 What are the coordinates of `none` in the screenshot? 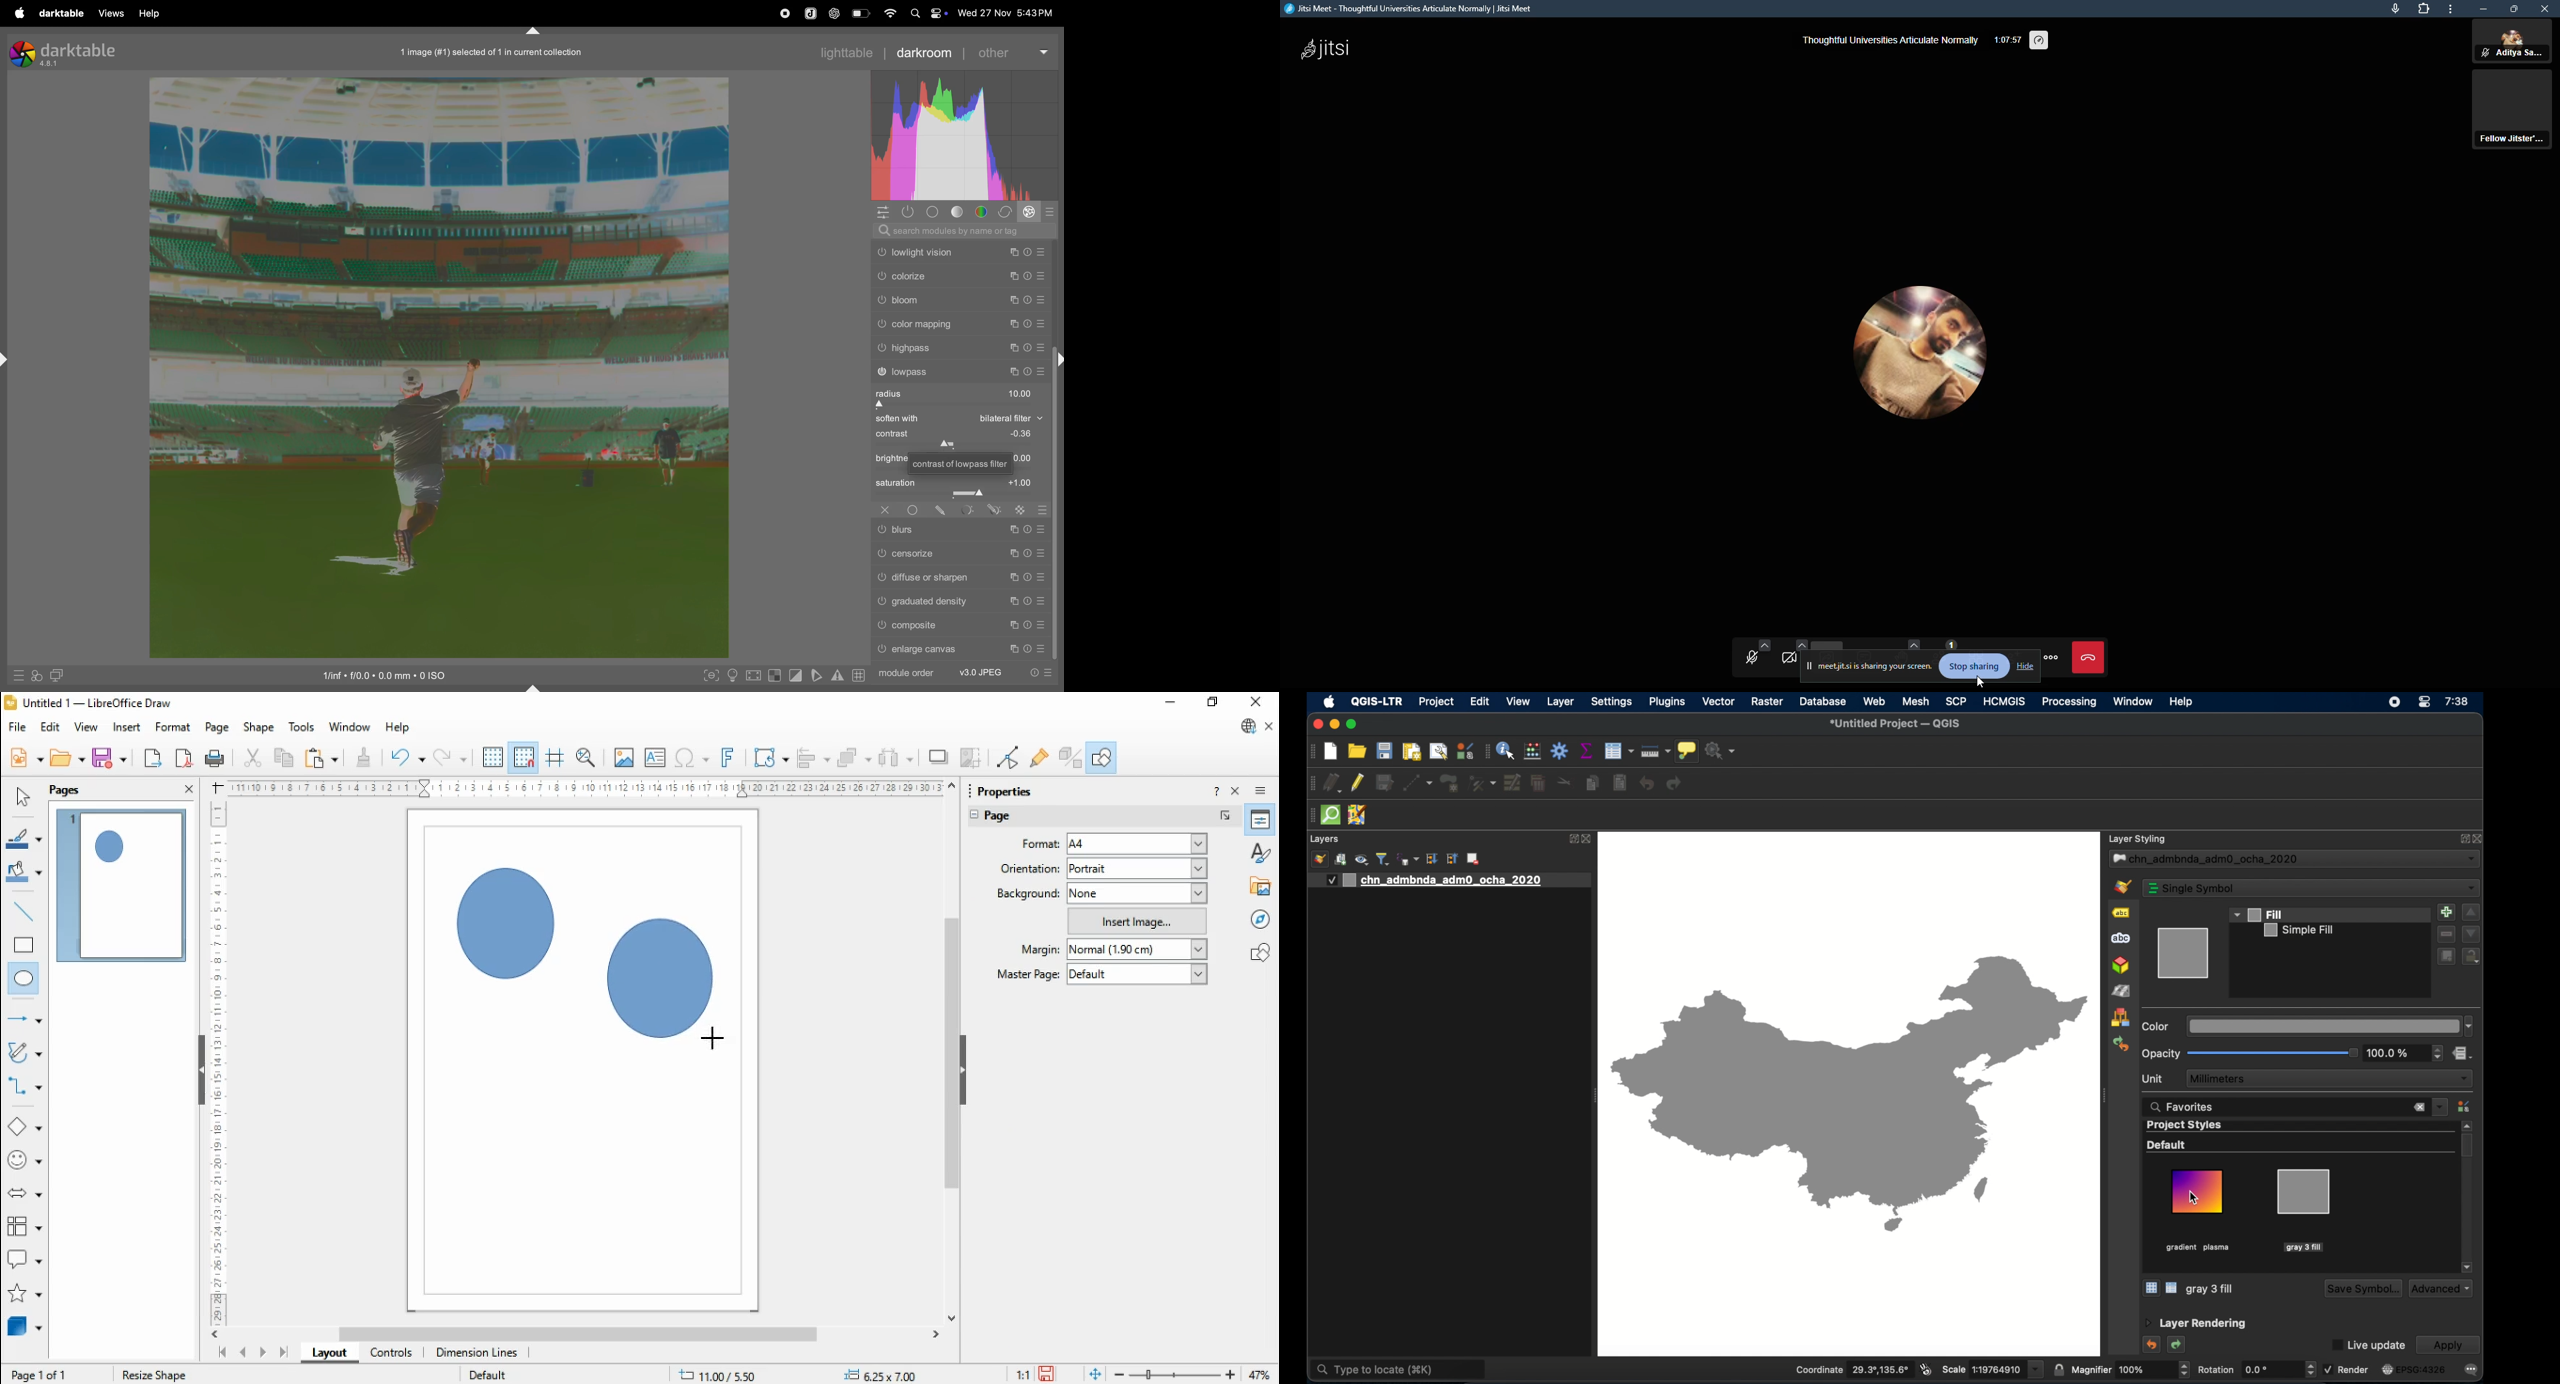 It's located at (1137, 893).